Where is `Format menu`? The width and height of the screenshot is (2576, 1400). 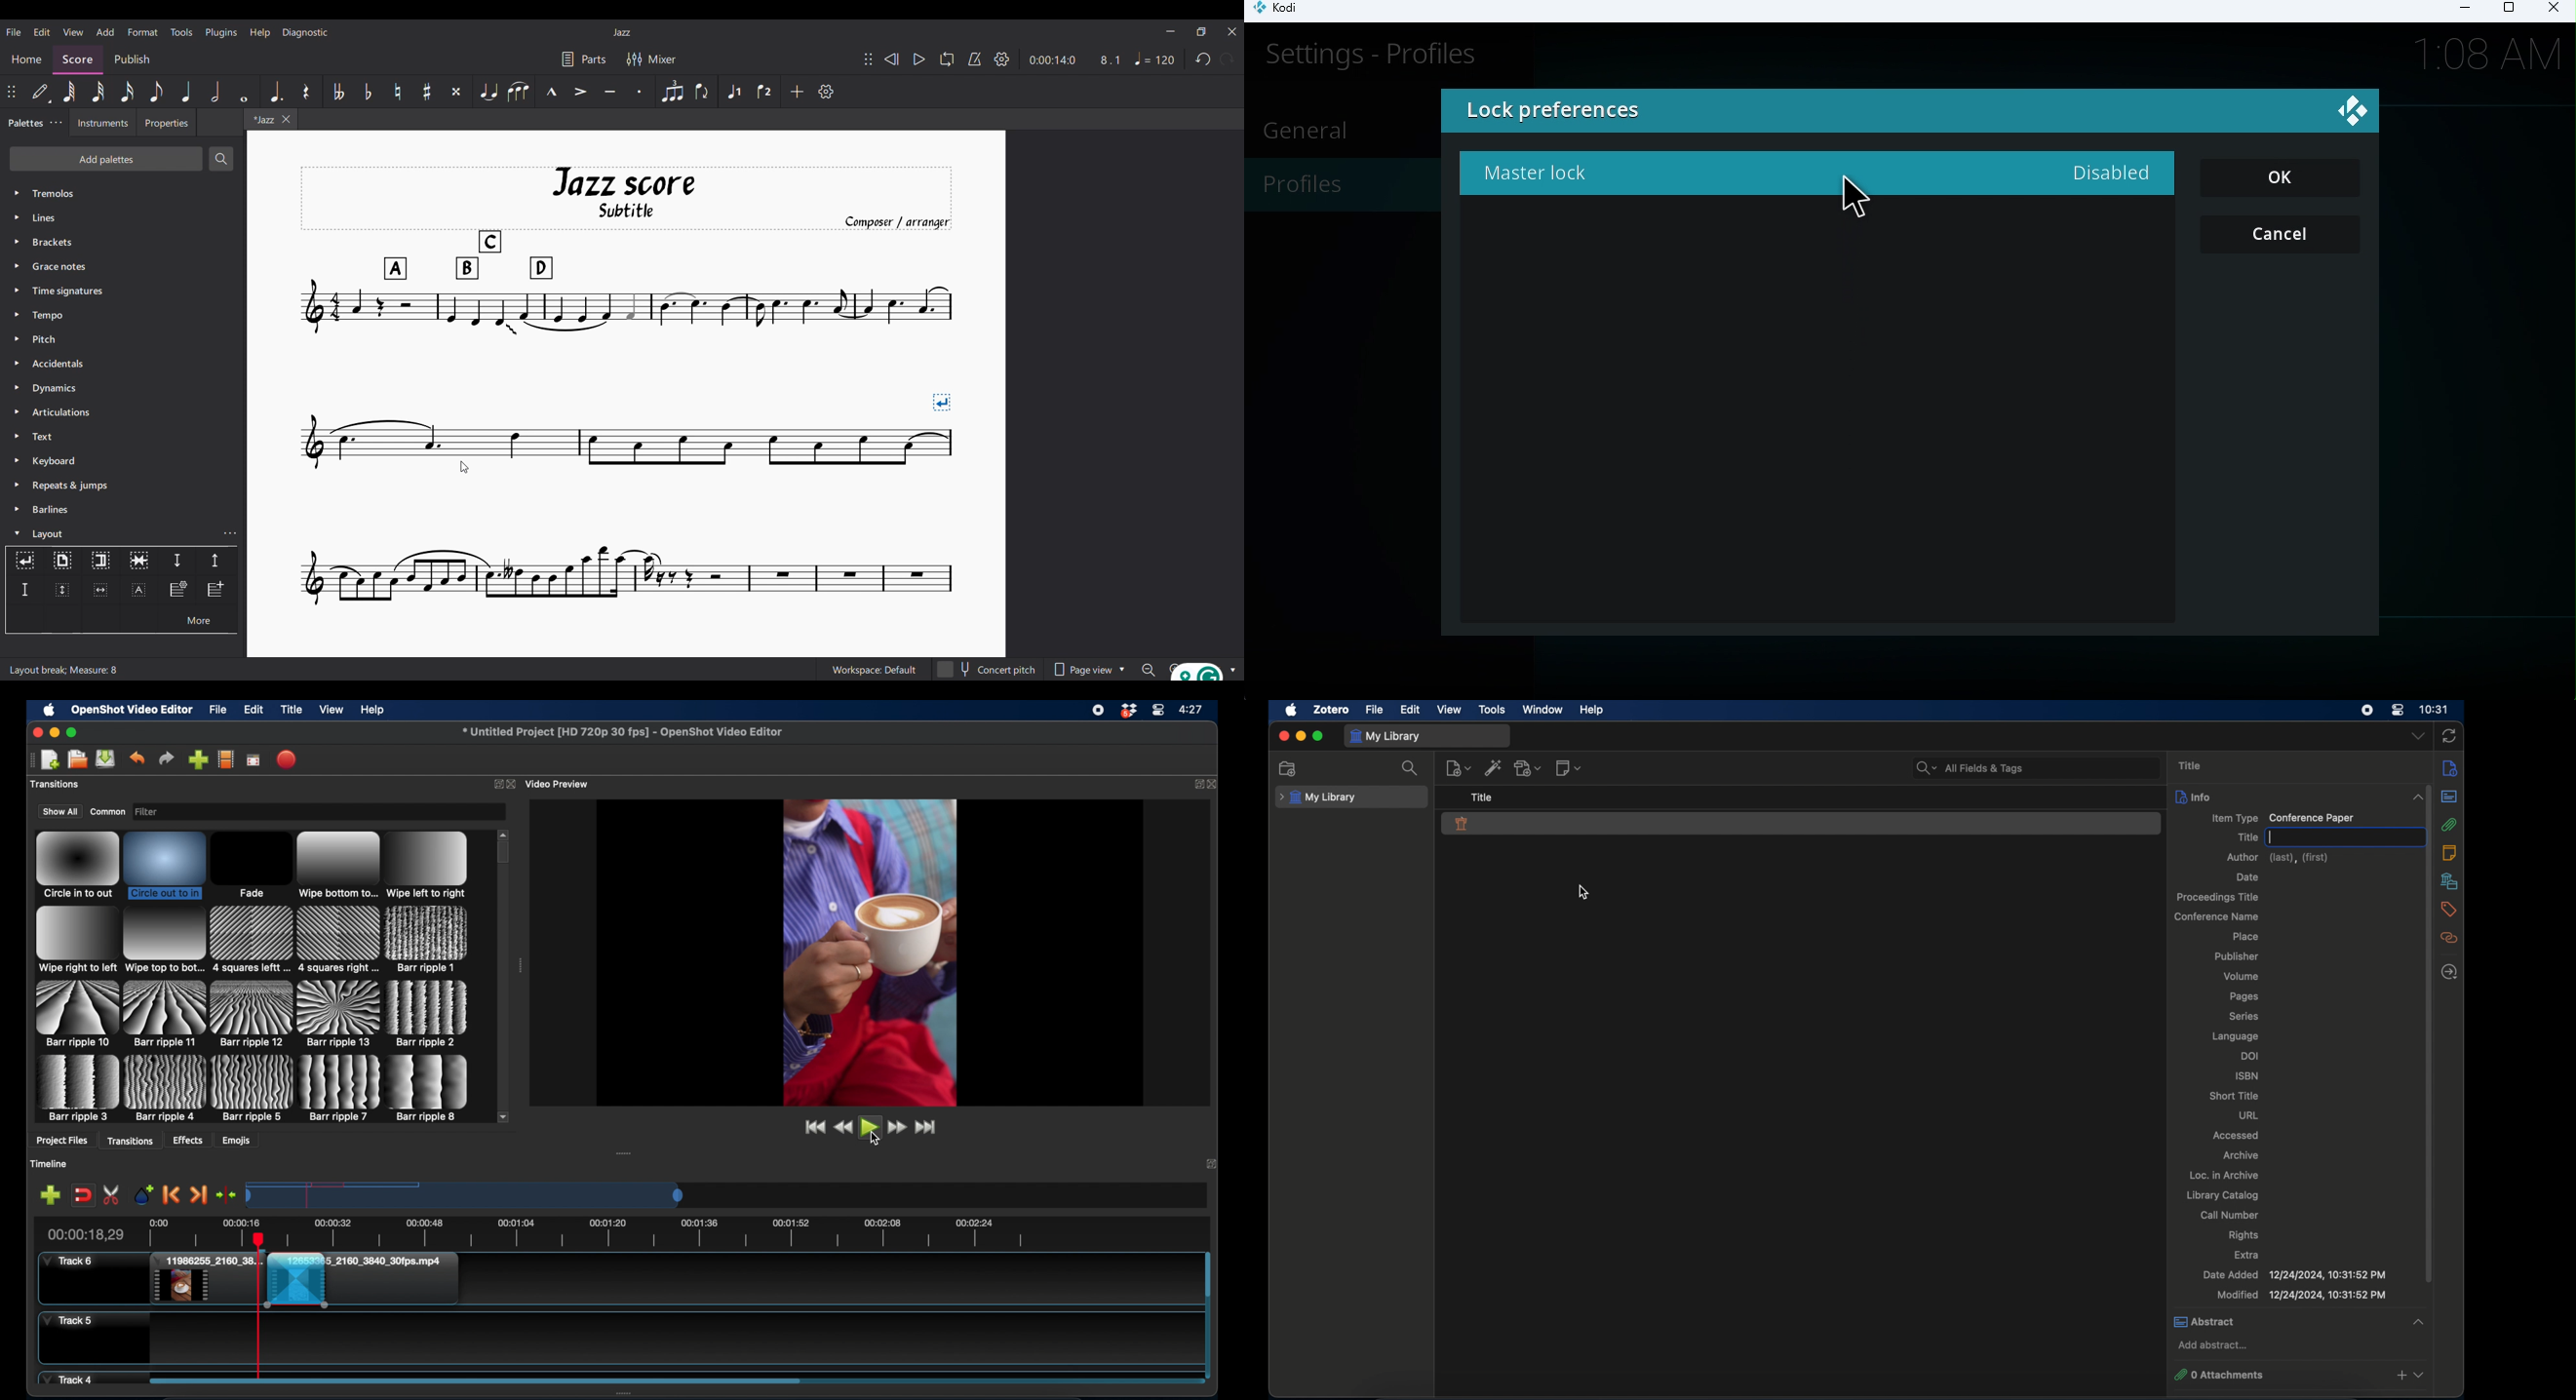 Format menu is located at coordinates (143, 32).